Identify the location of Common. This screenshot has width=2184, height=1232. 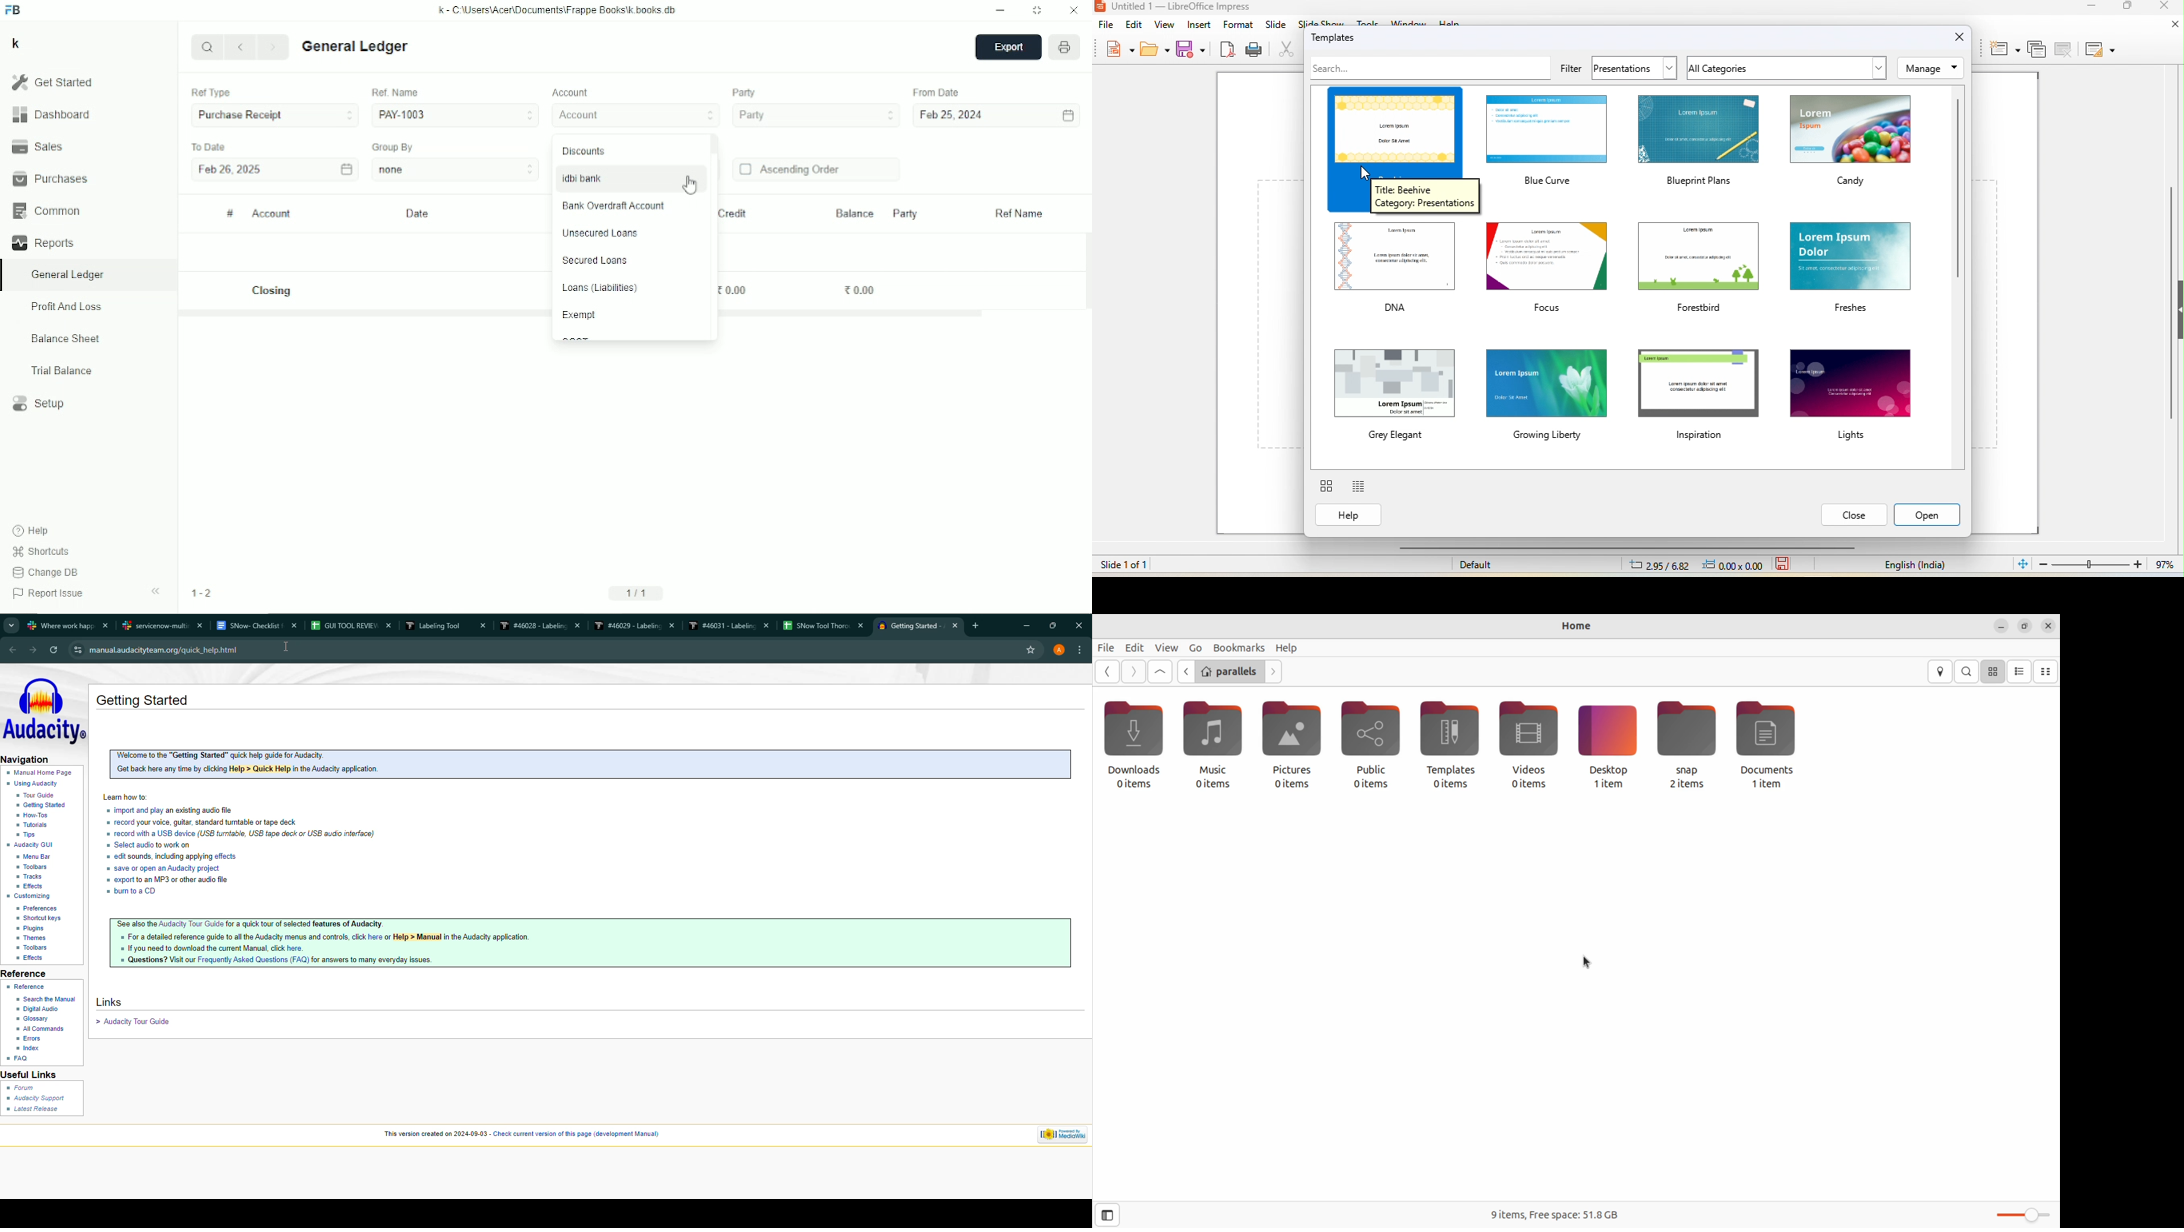
(46, 211).